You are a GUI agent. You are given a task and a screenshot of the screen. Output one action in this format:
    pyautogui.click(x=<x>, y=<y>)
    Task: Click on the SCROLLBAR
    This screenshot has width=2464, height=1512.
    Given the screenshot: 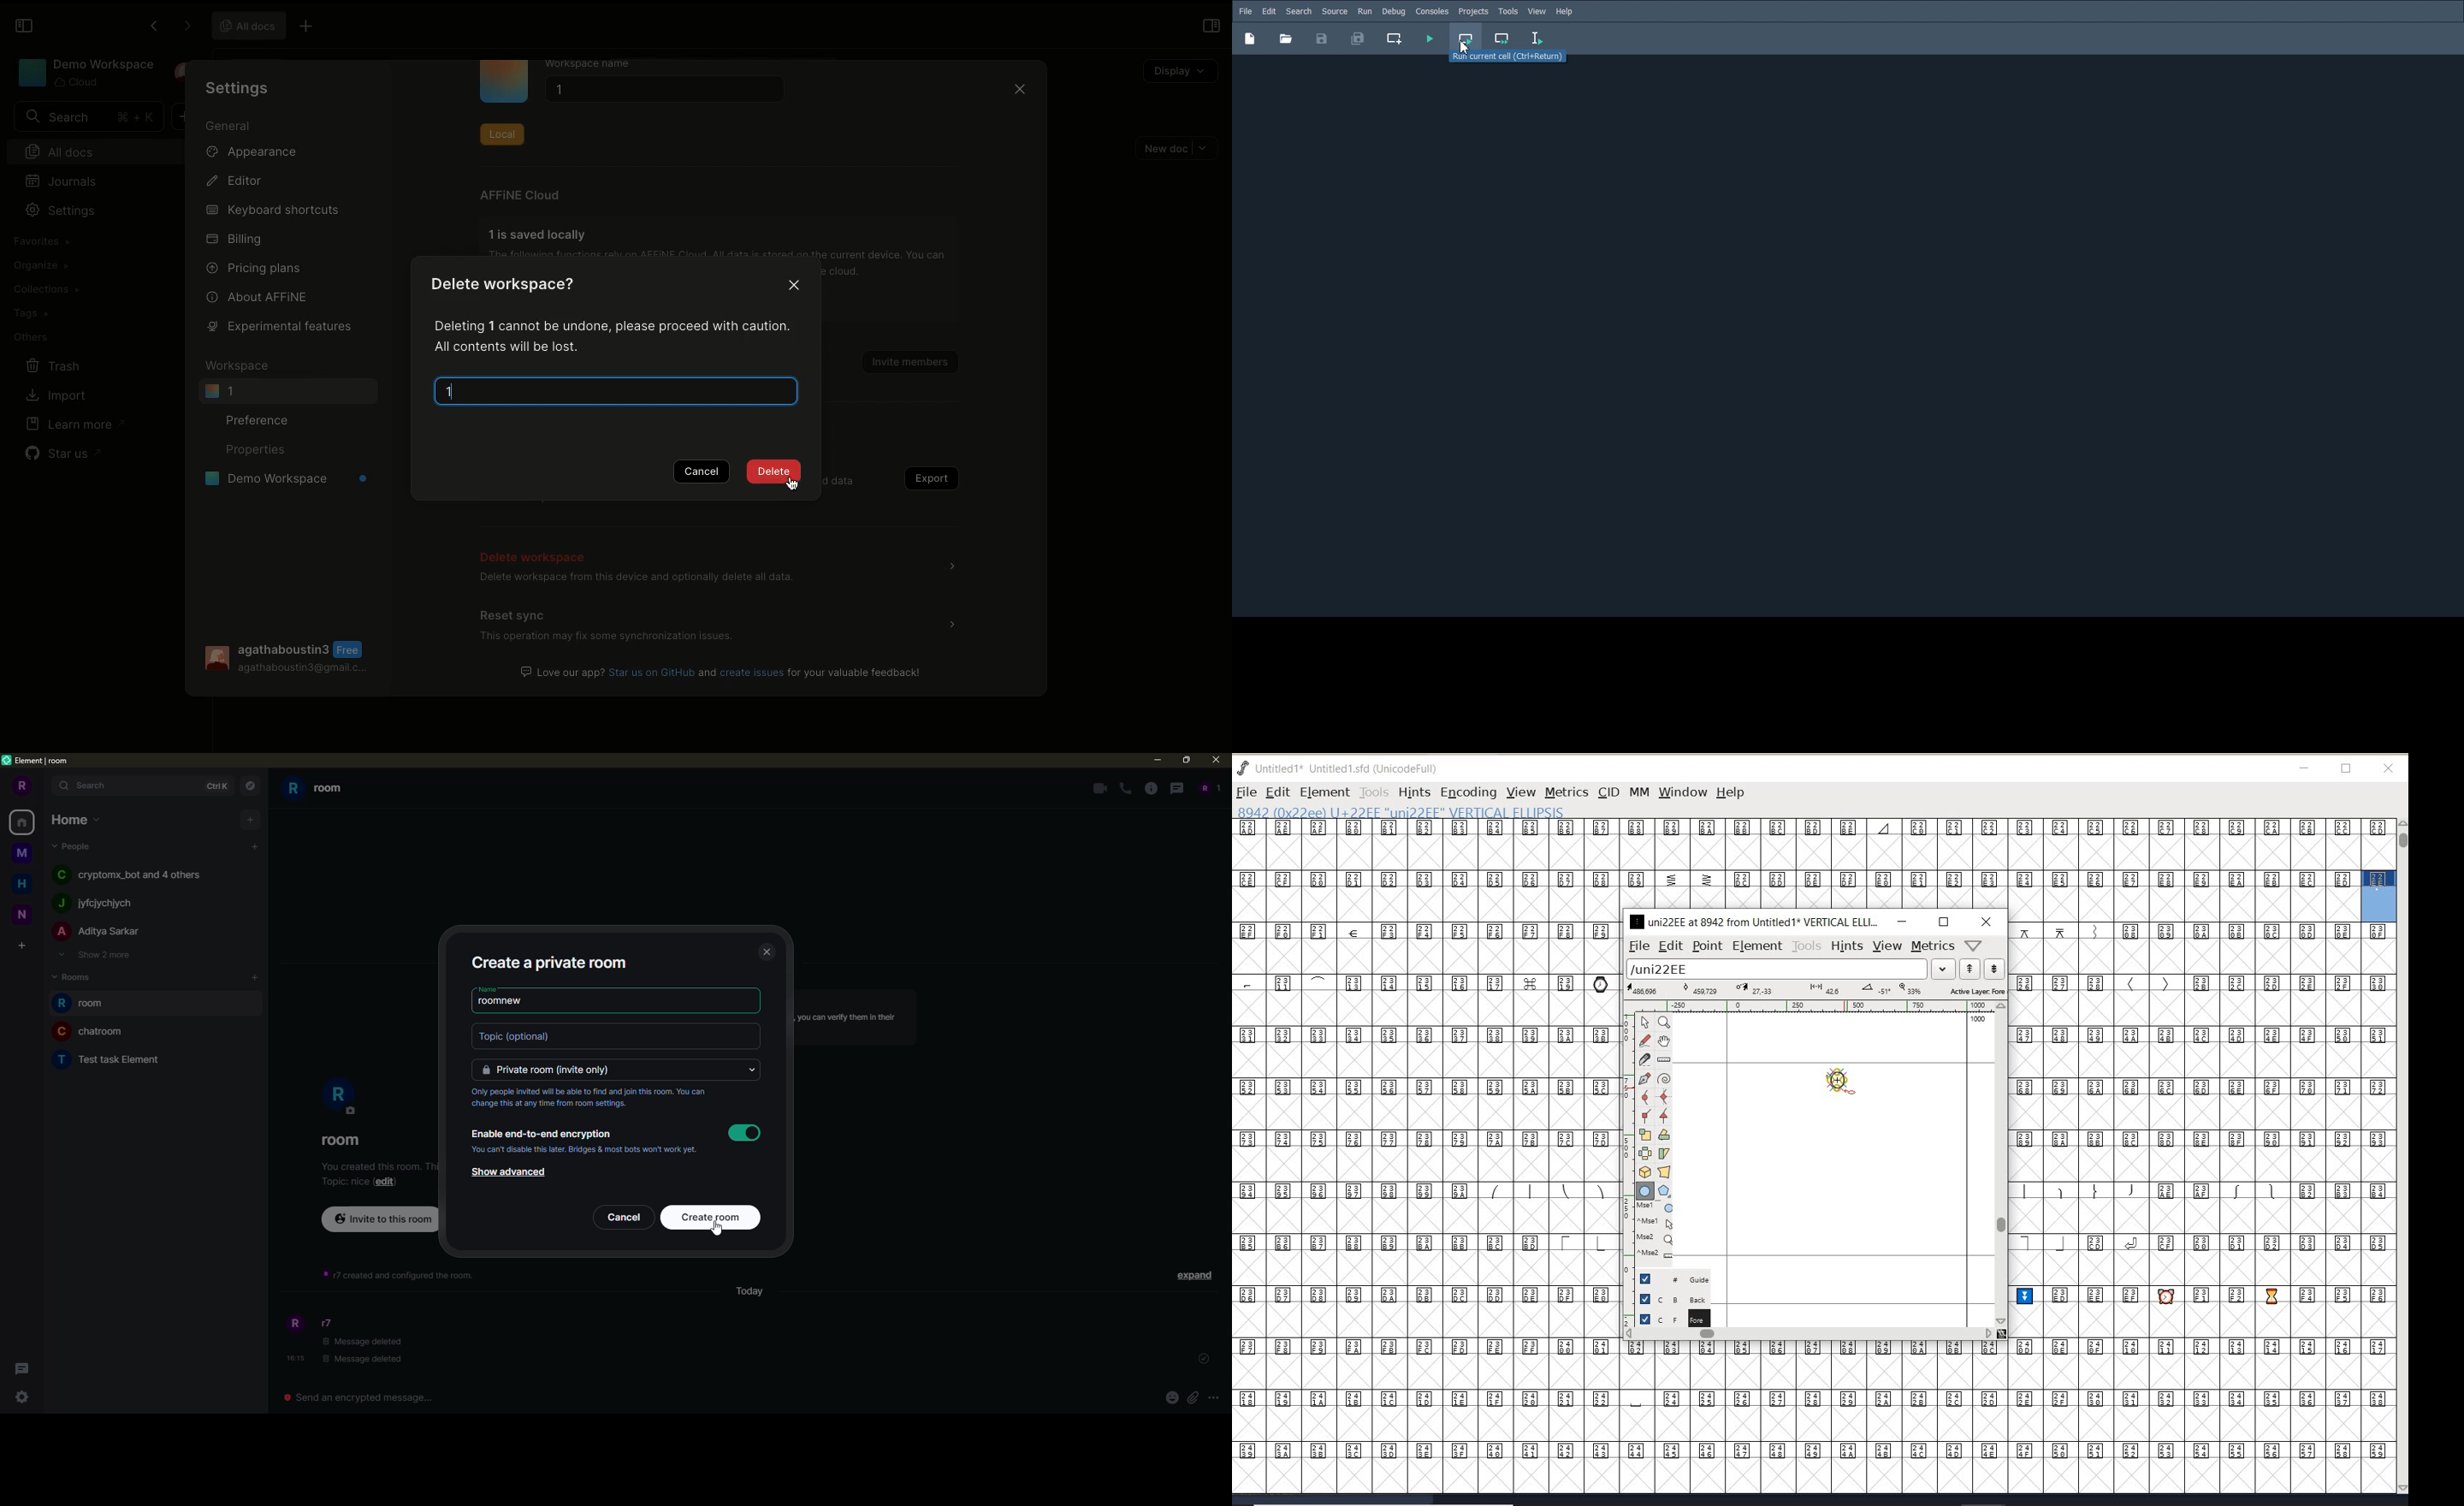 What is the action you would take?
    pyautogui.click(x=2402, y=1158)
    